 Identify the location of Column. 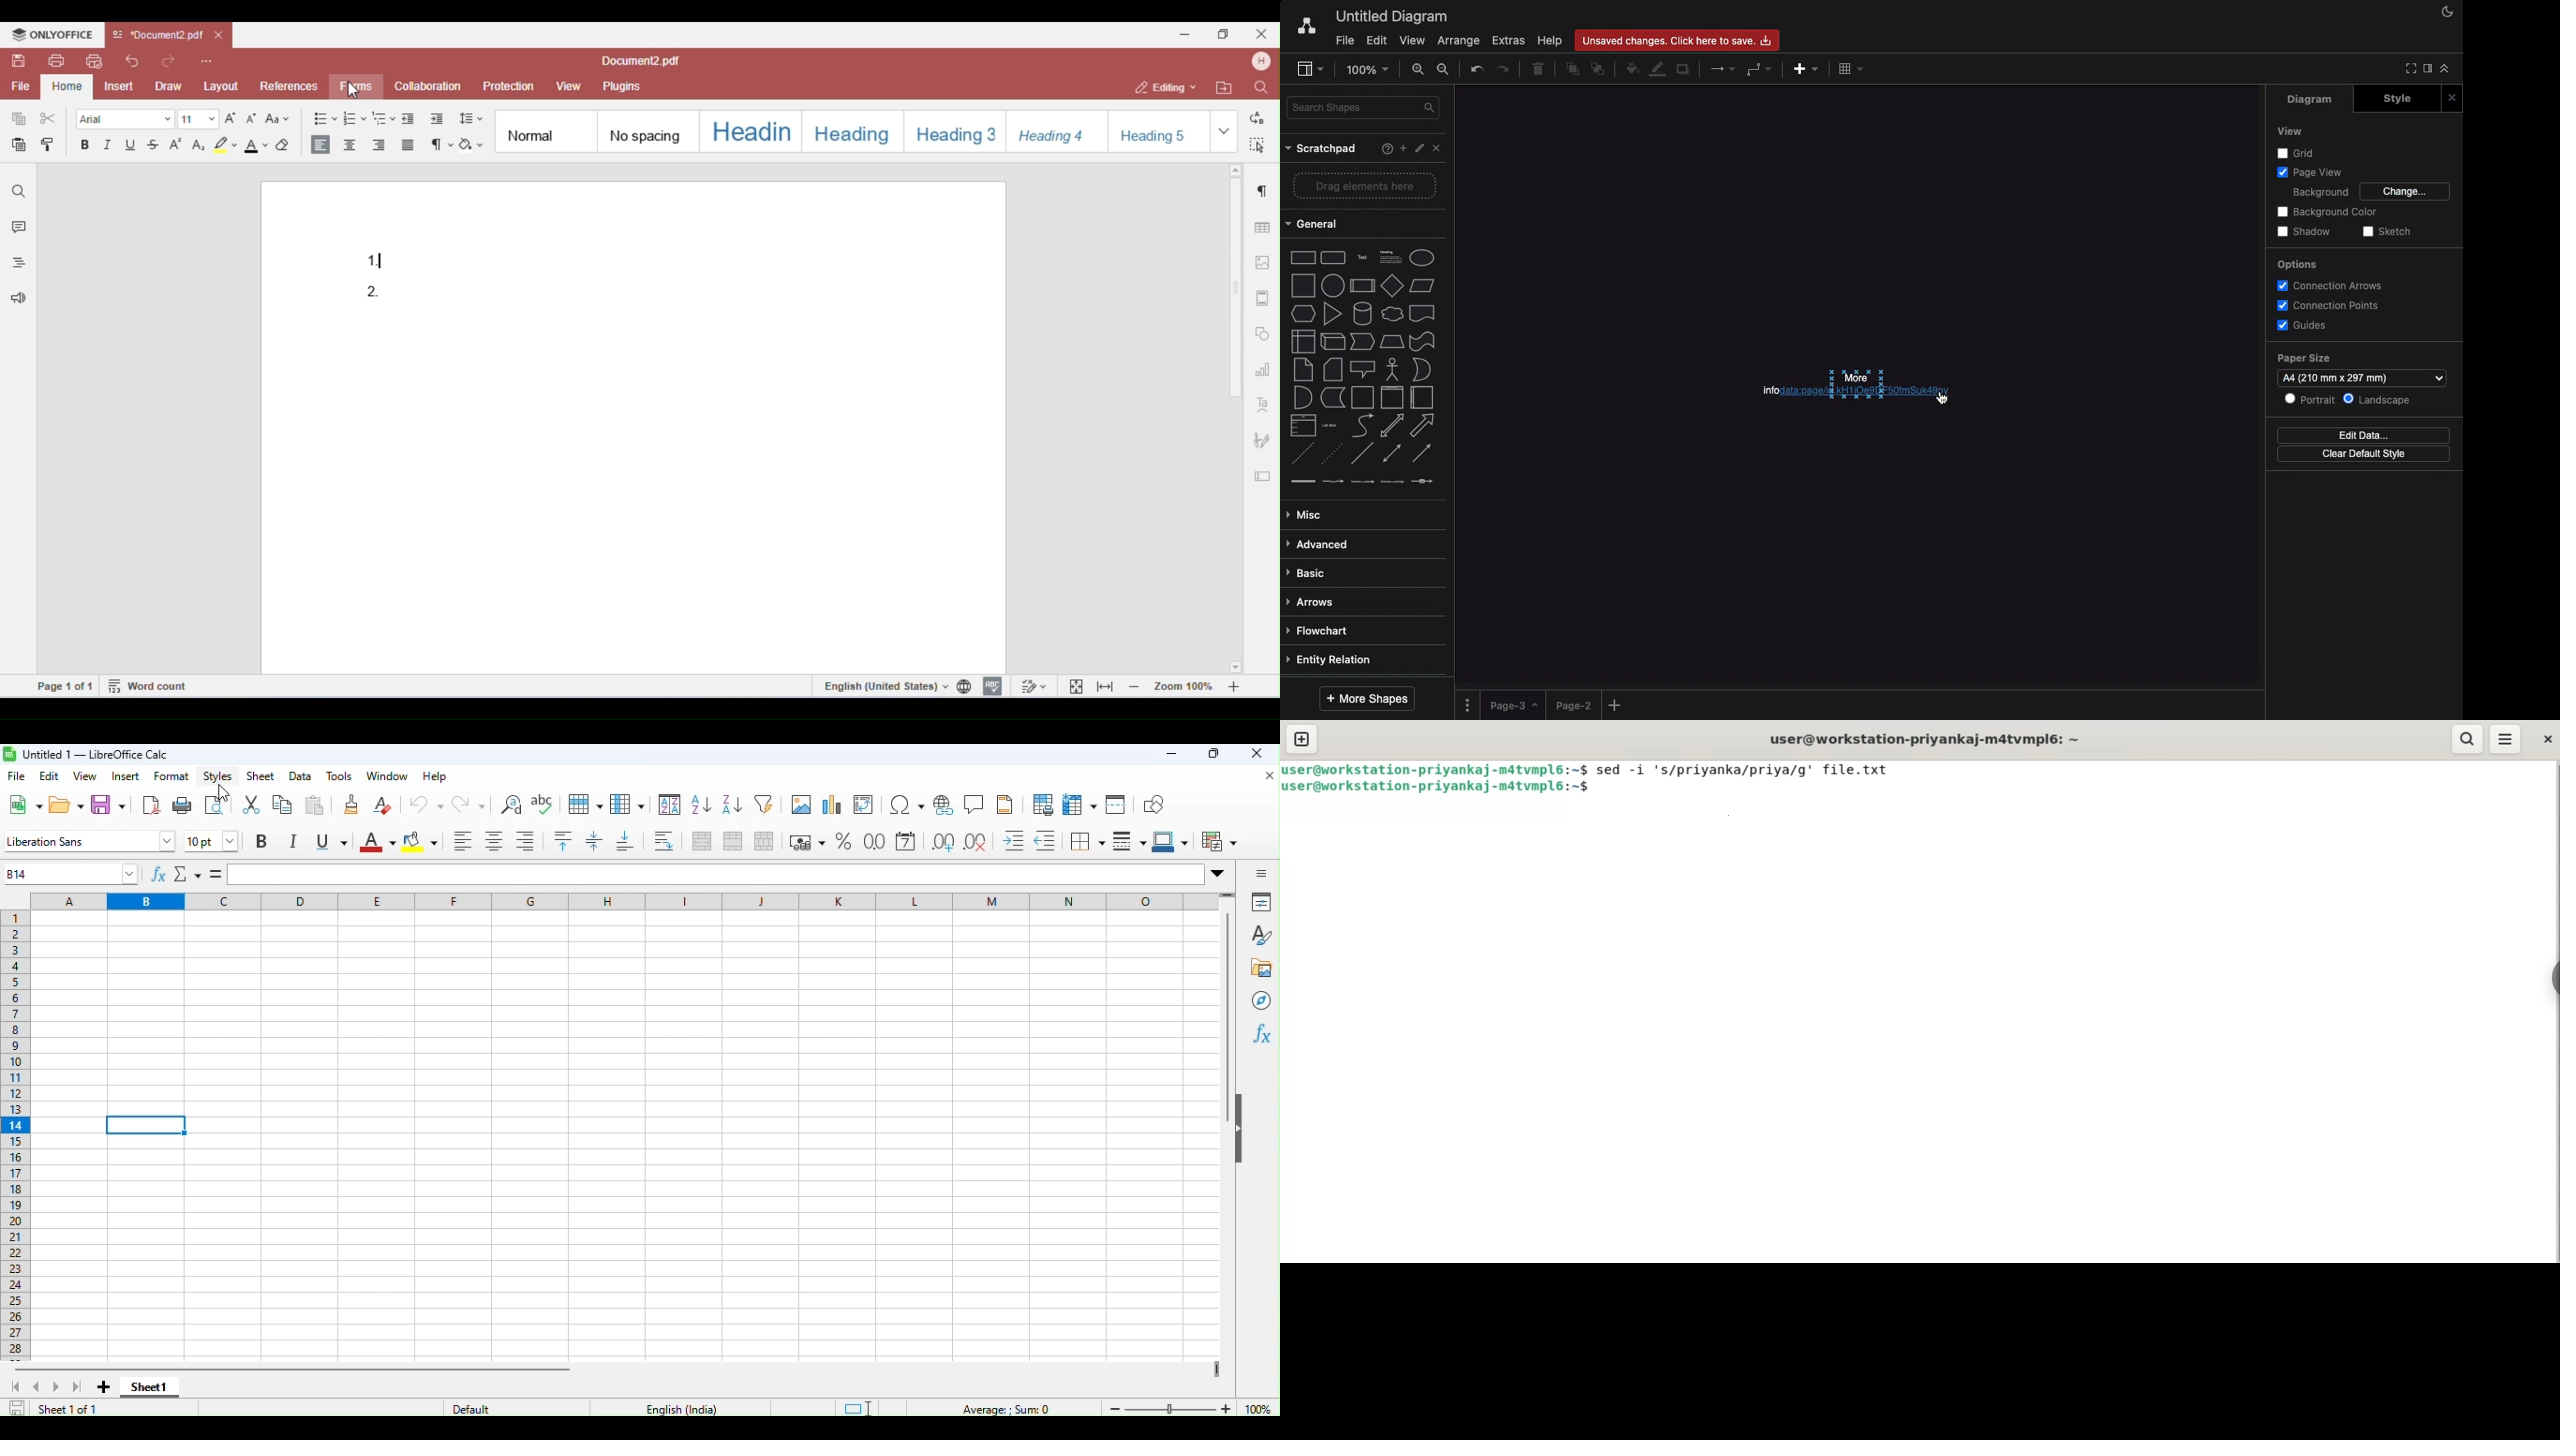
(627, 803).